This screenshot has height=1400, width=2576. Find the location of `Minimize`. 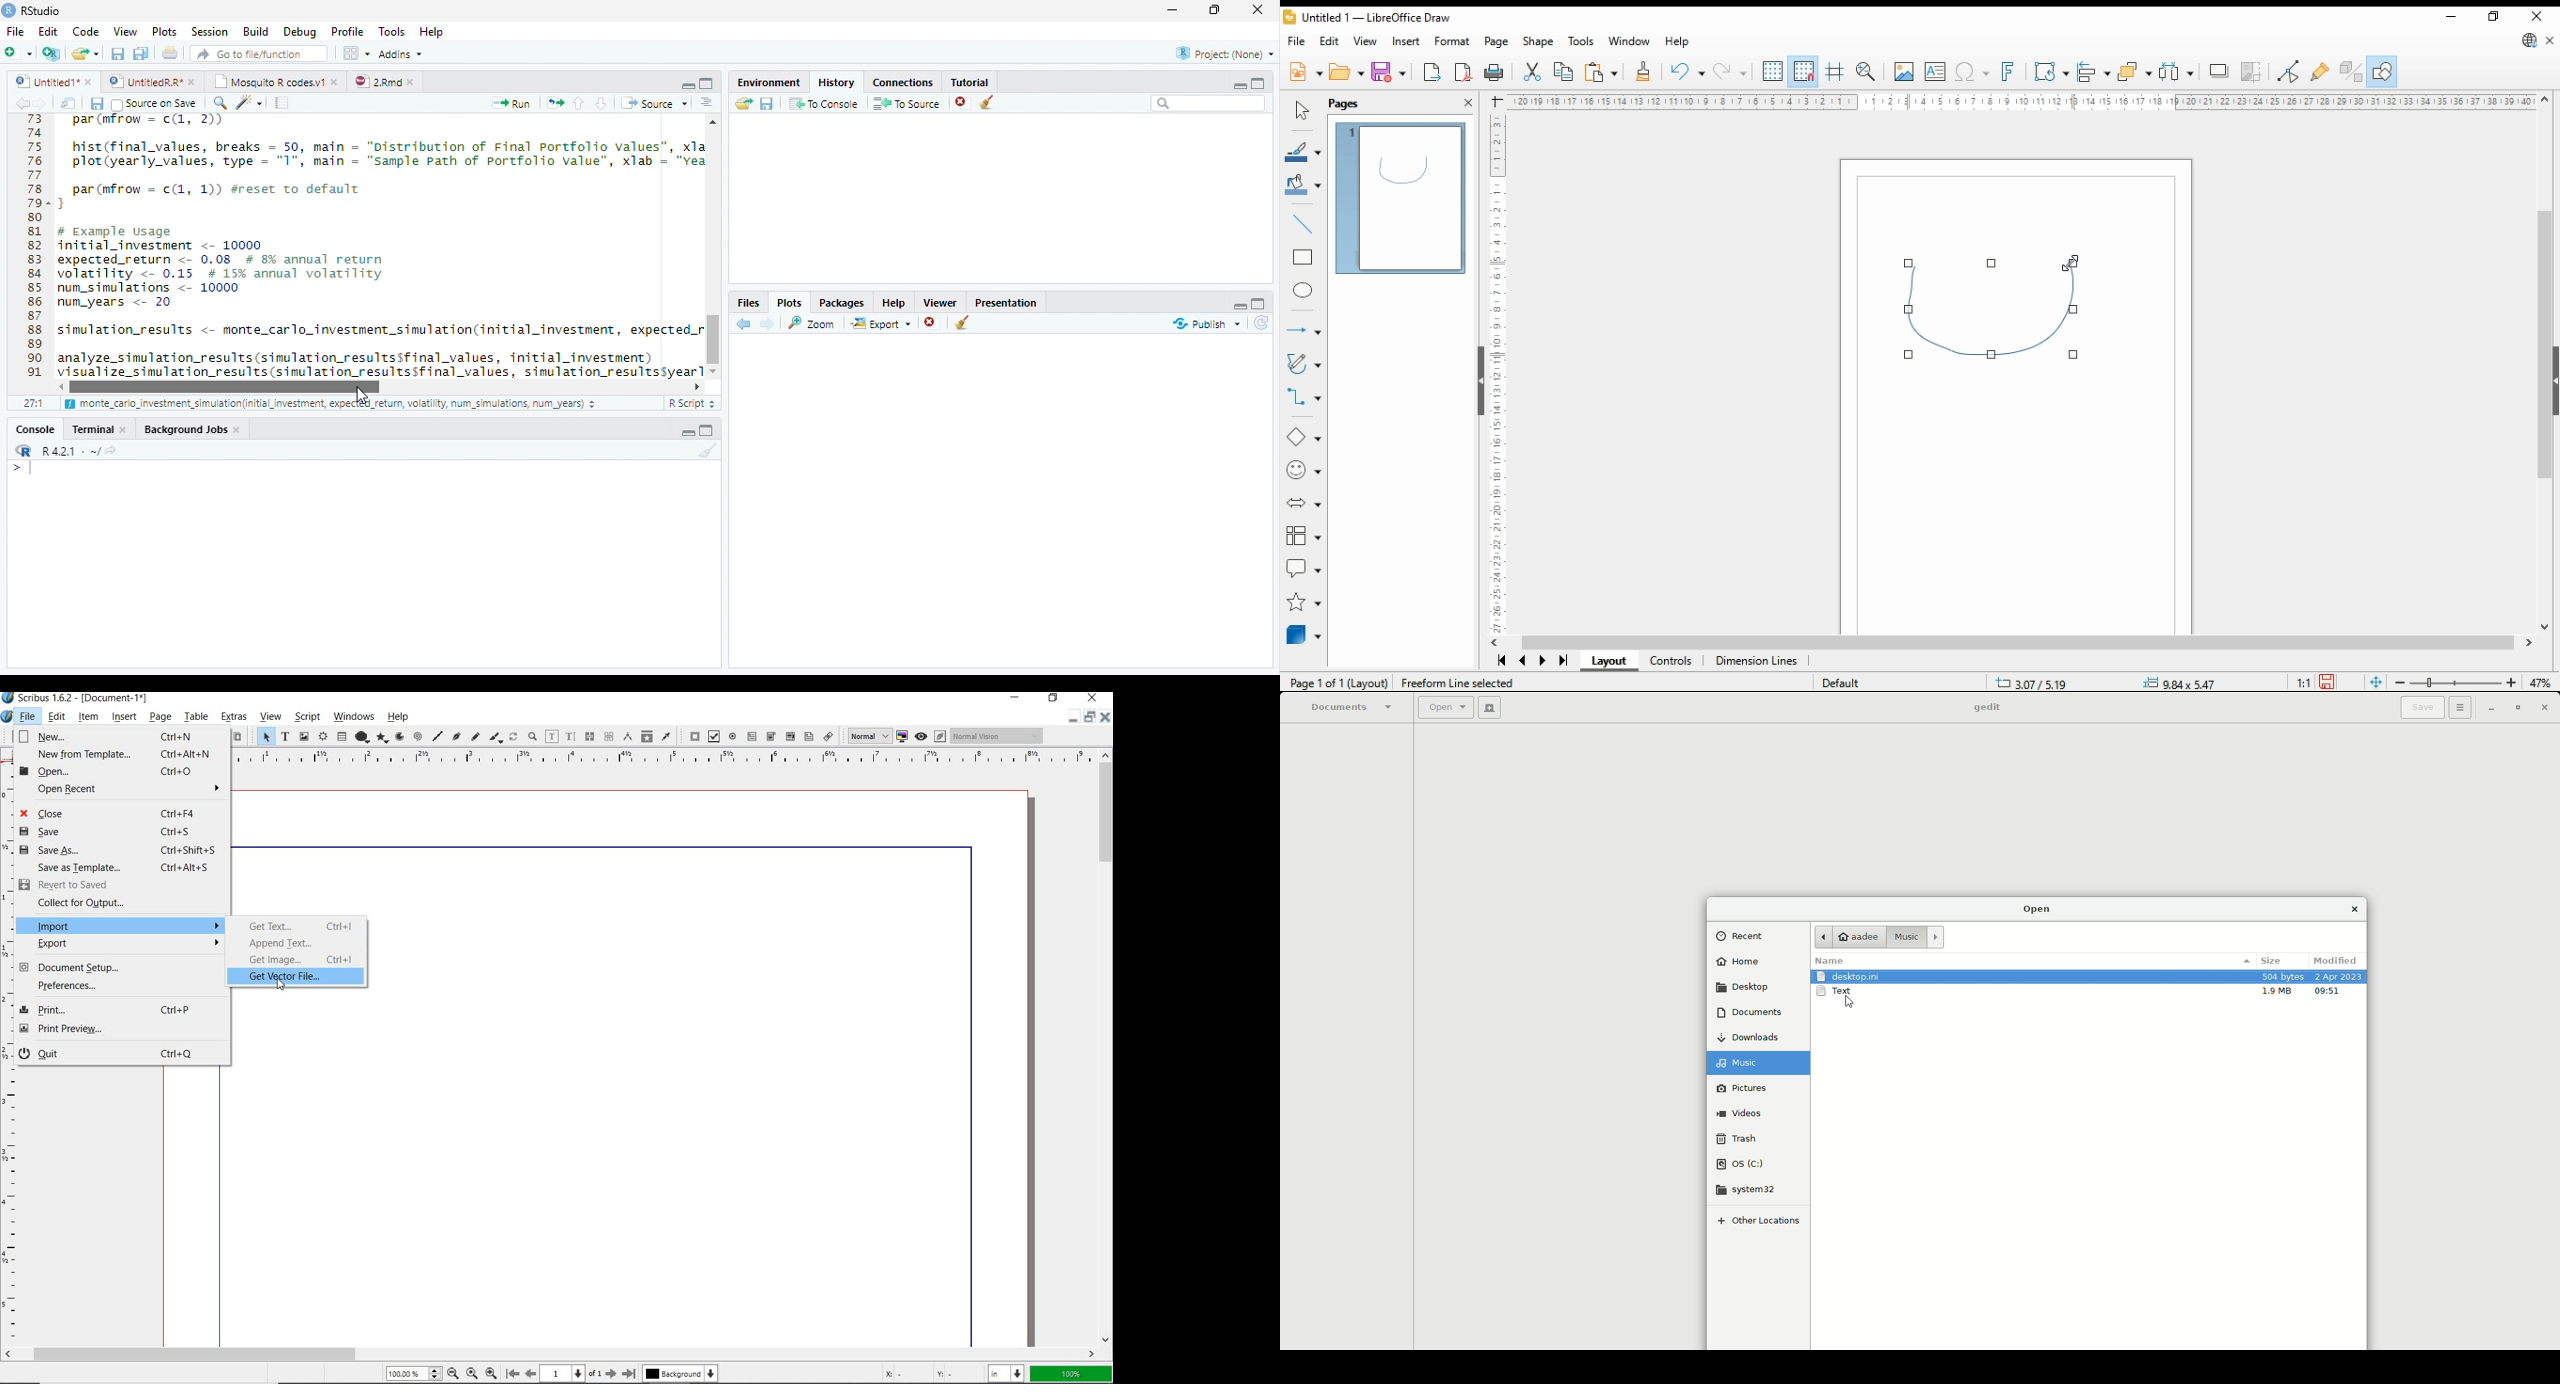

Minimize is located at coordinates (1090, 717).